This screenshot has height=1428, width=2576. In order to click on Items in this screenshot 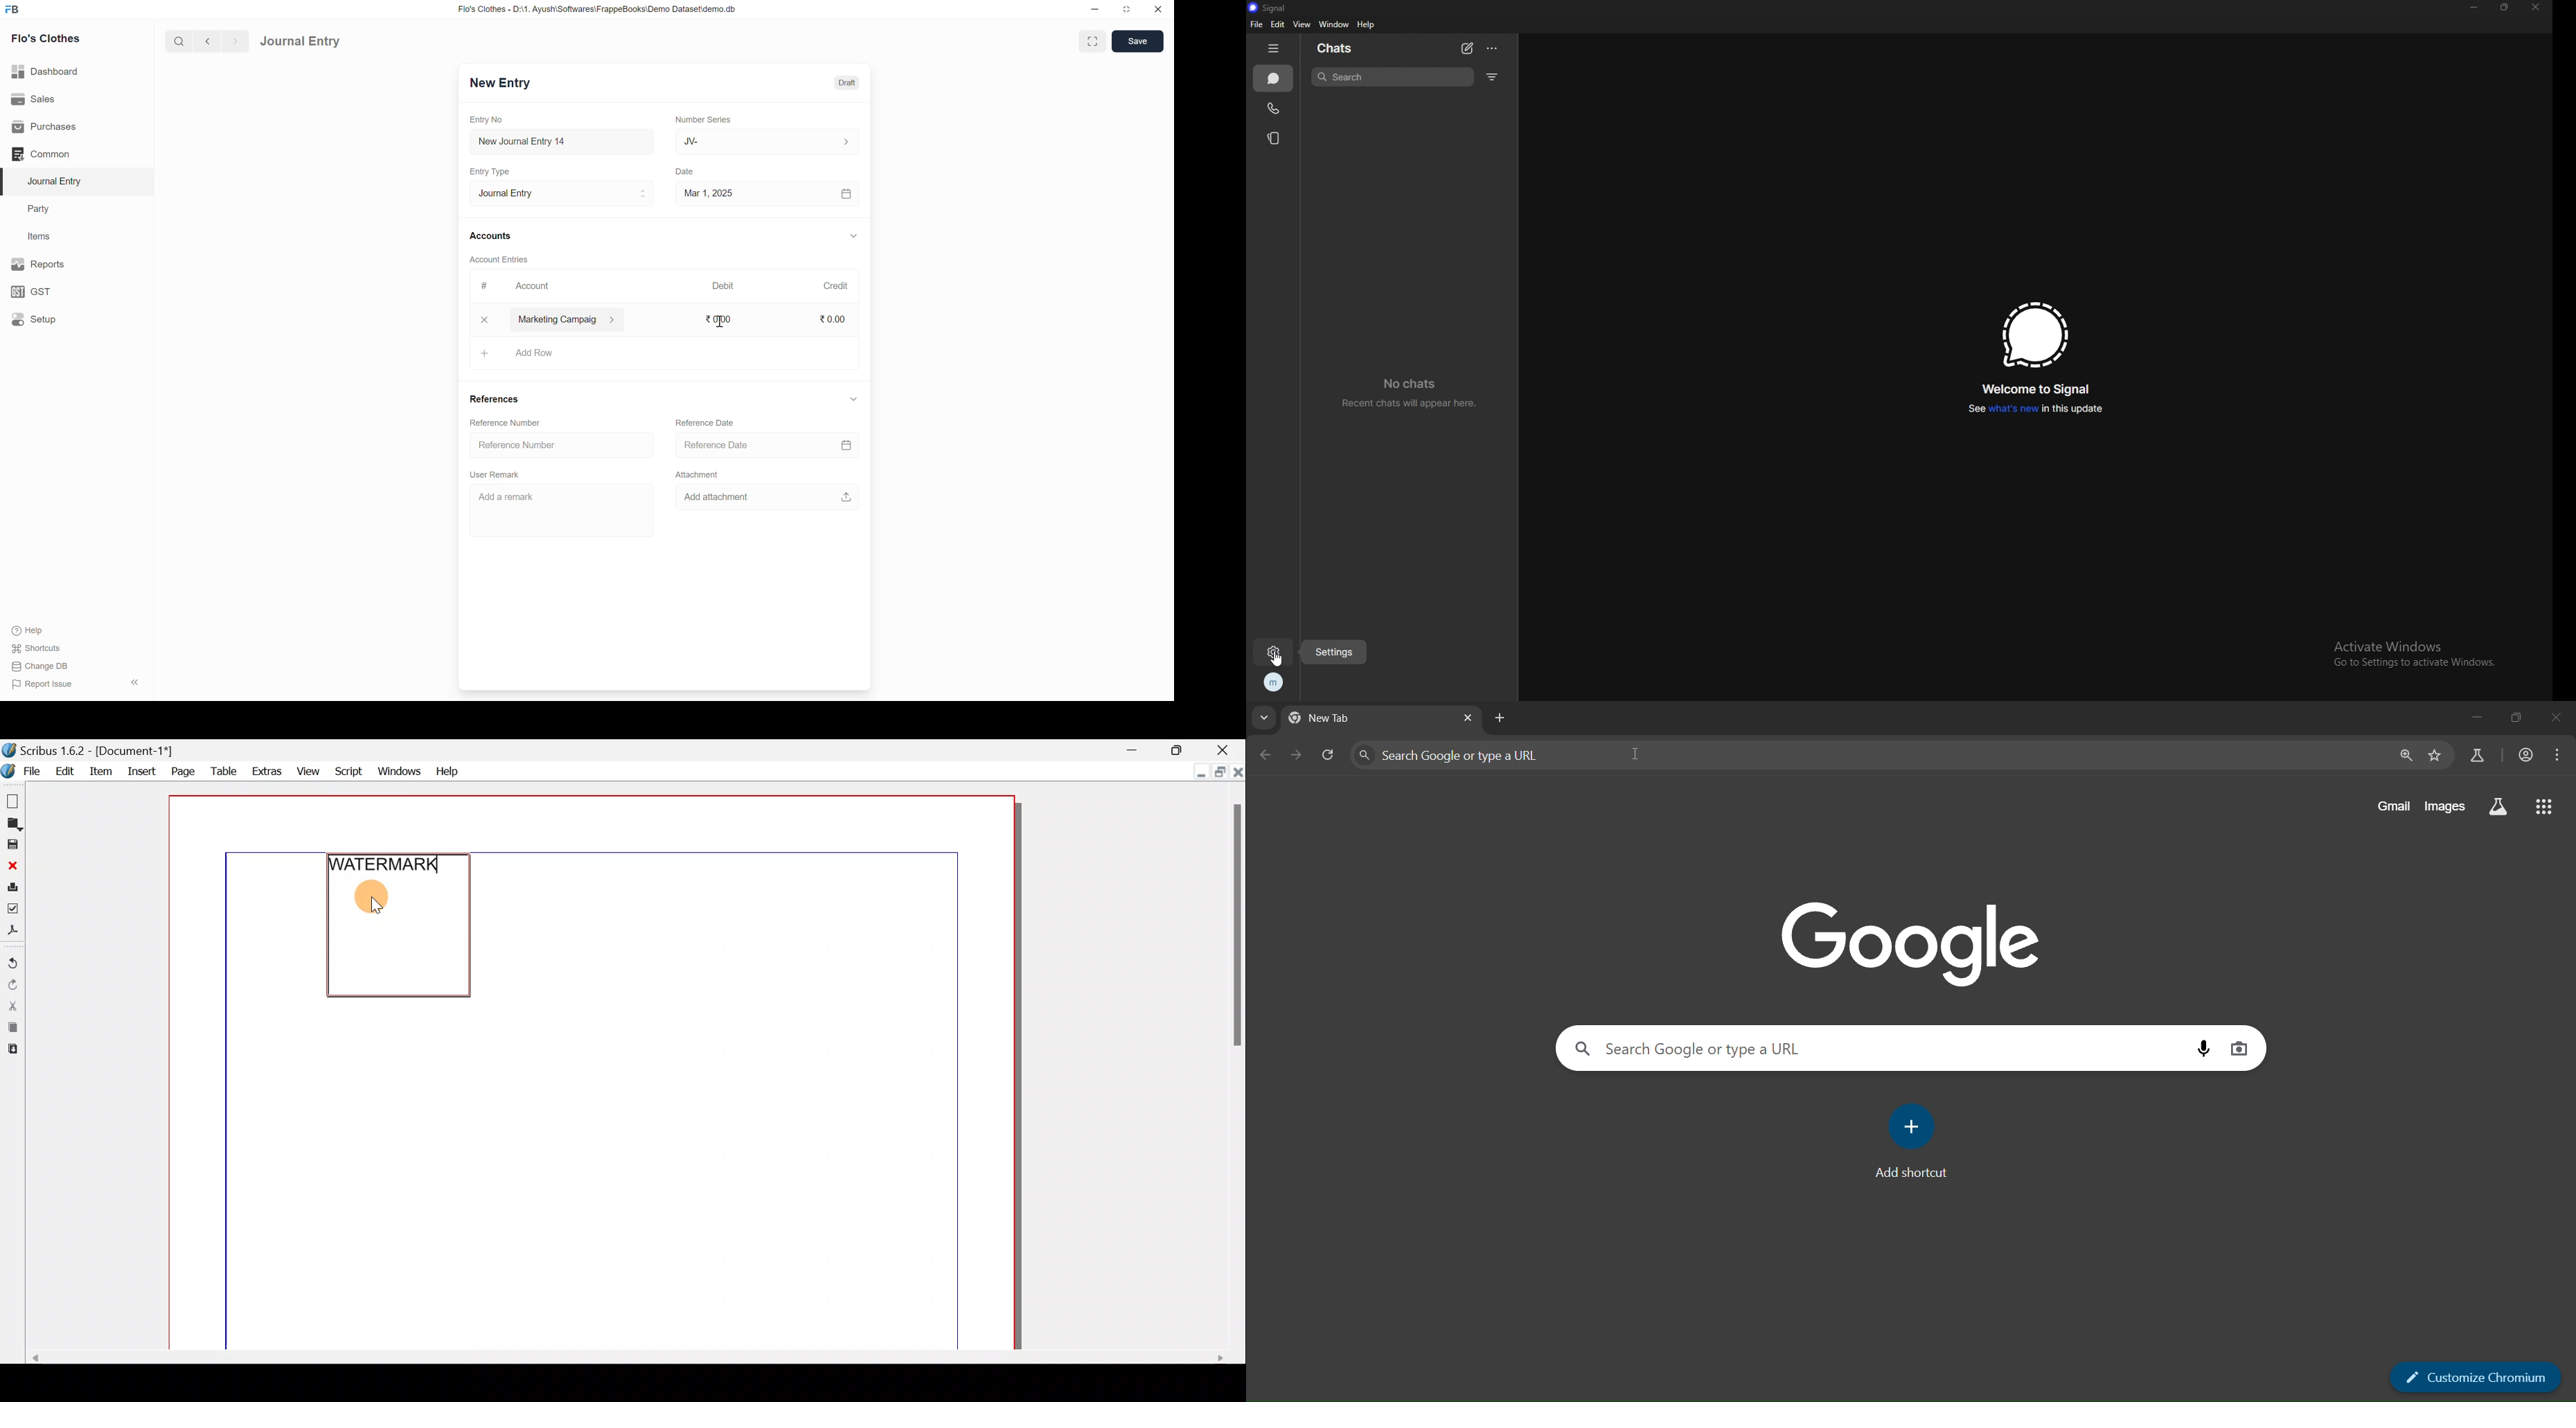, I will do `click(39, 236)`.